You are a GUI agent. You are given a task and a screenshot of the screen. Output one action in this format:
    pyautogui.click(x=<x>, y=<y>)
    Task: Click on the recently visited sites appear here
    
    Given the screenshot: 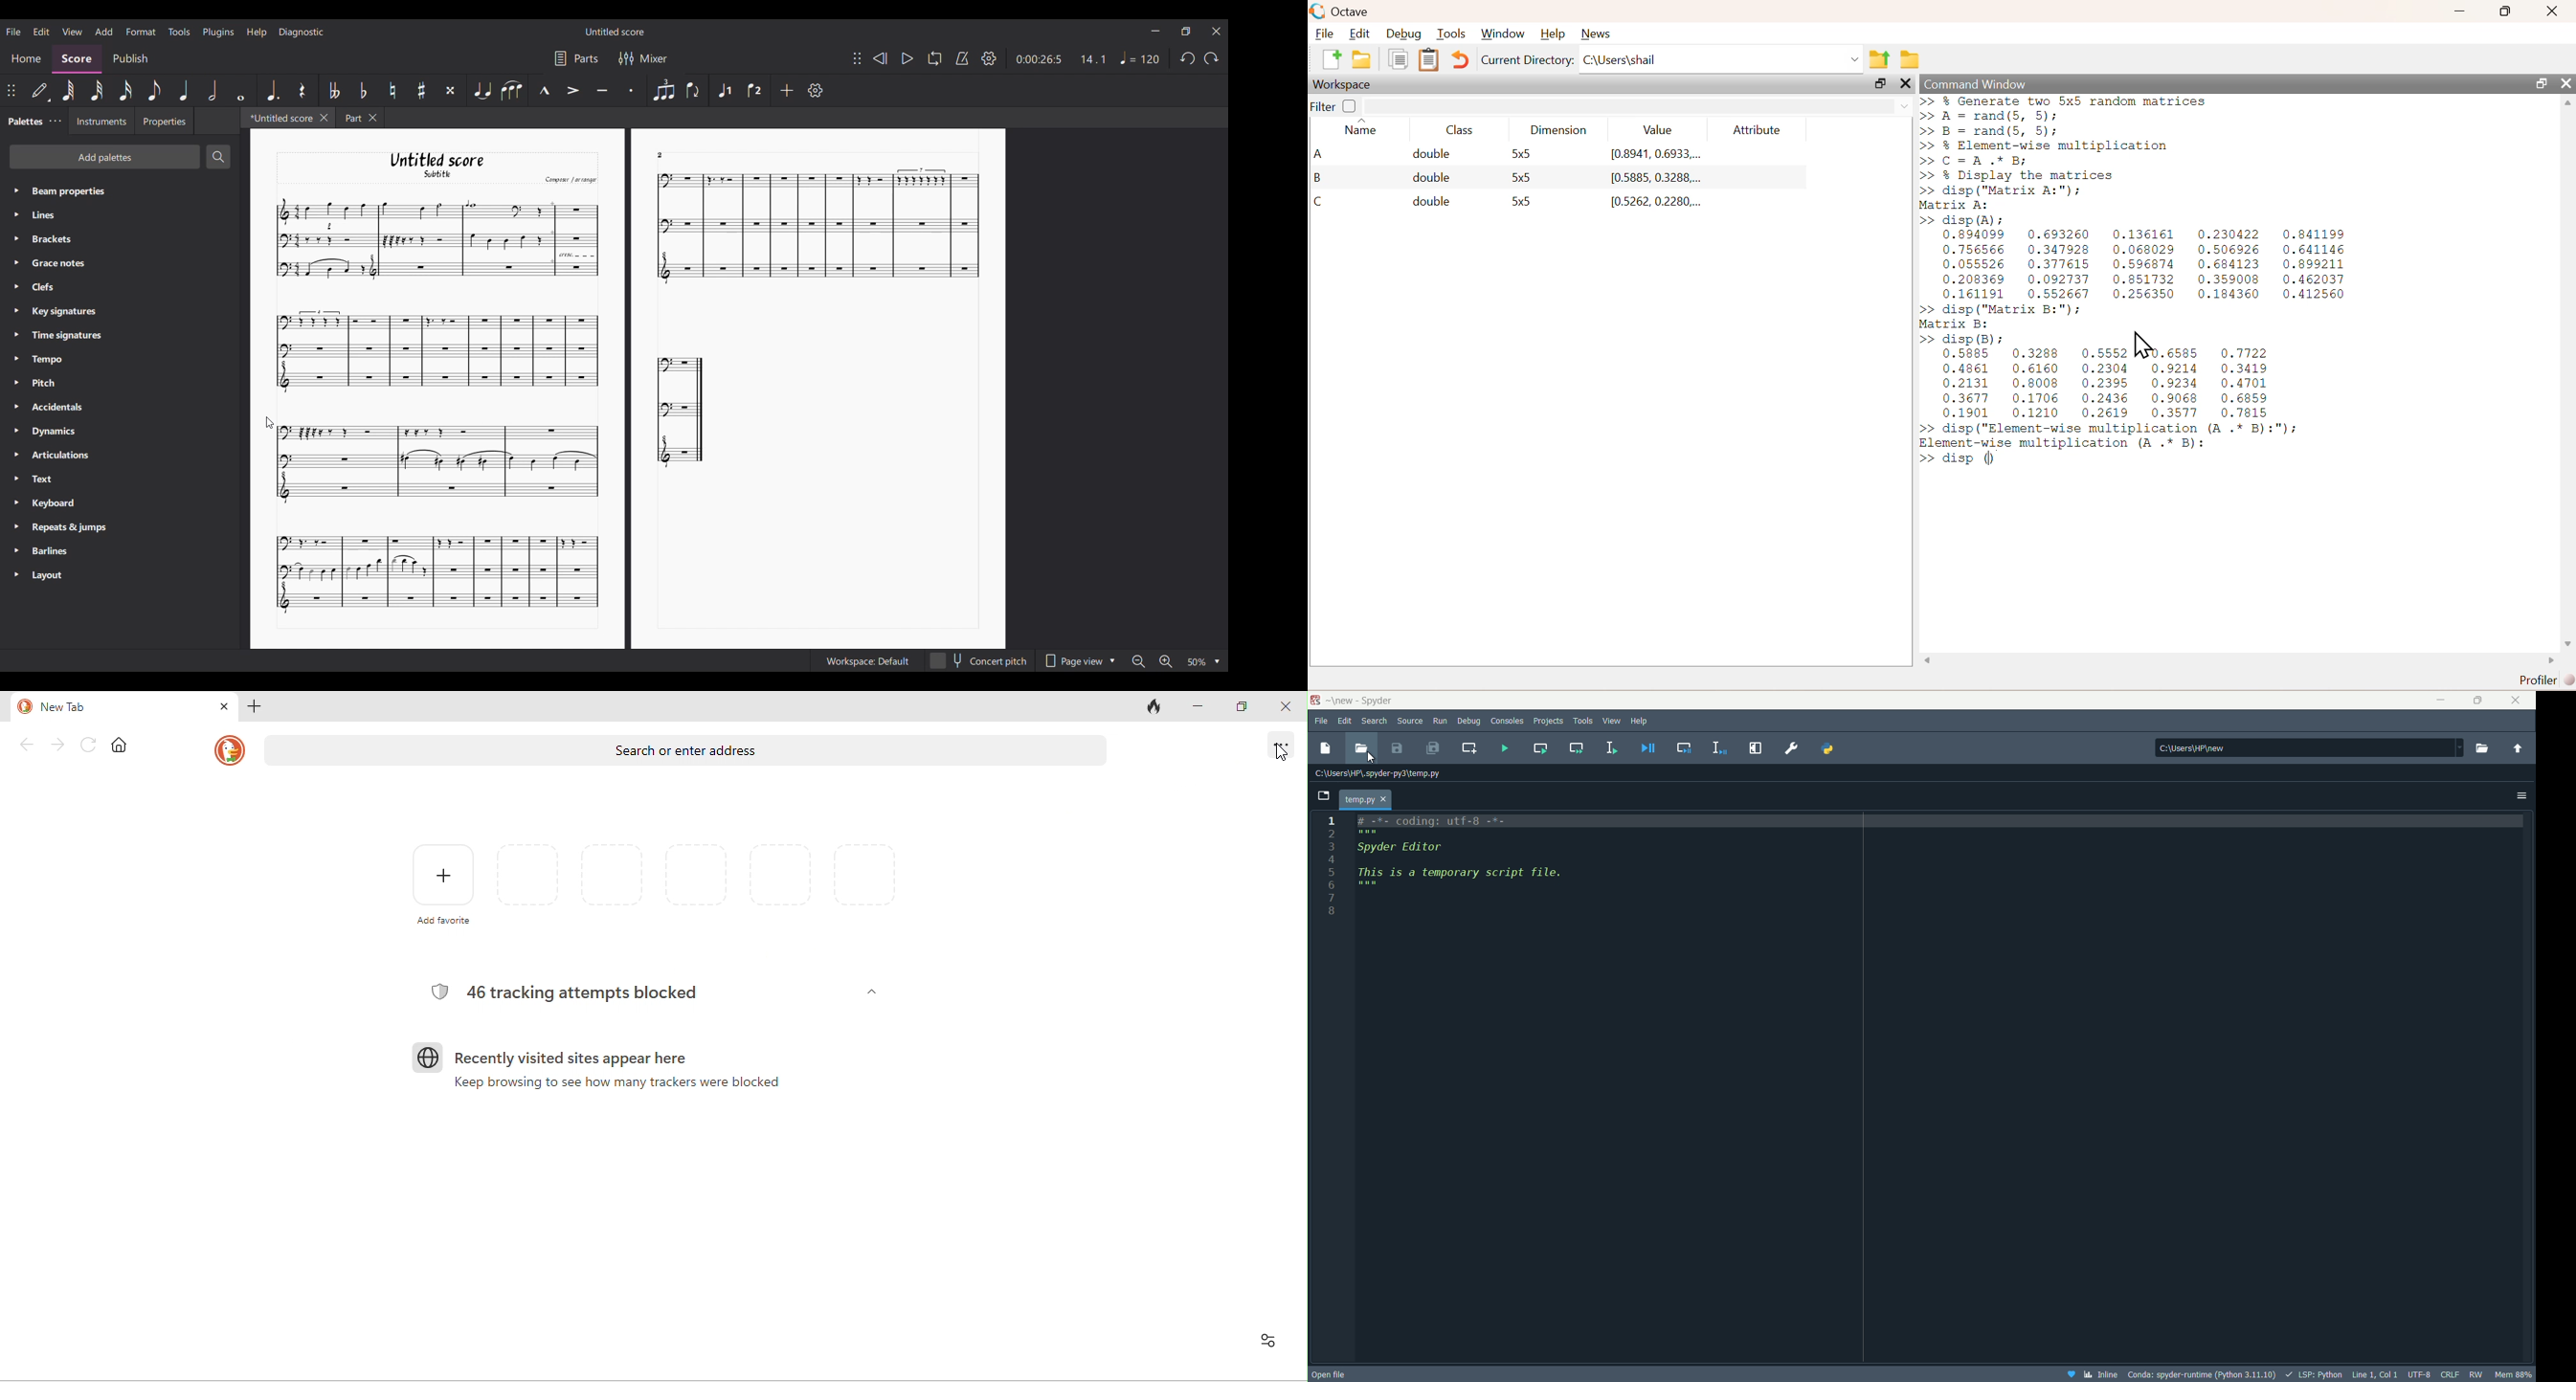 What is the action you would take?
    pyautogui.click(x=564, y=1059)
    